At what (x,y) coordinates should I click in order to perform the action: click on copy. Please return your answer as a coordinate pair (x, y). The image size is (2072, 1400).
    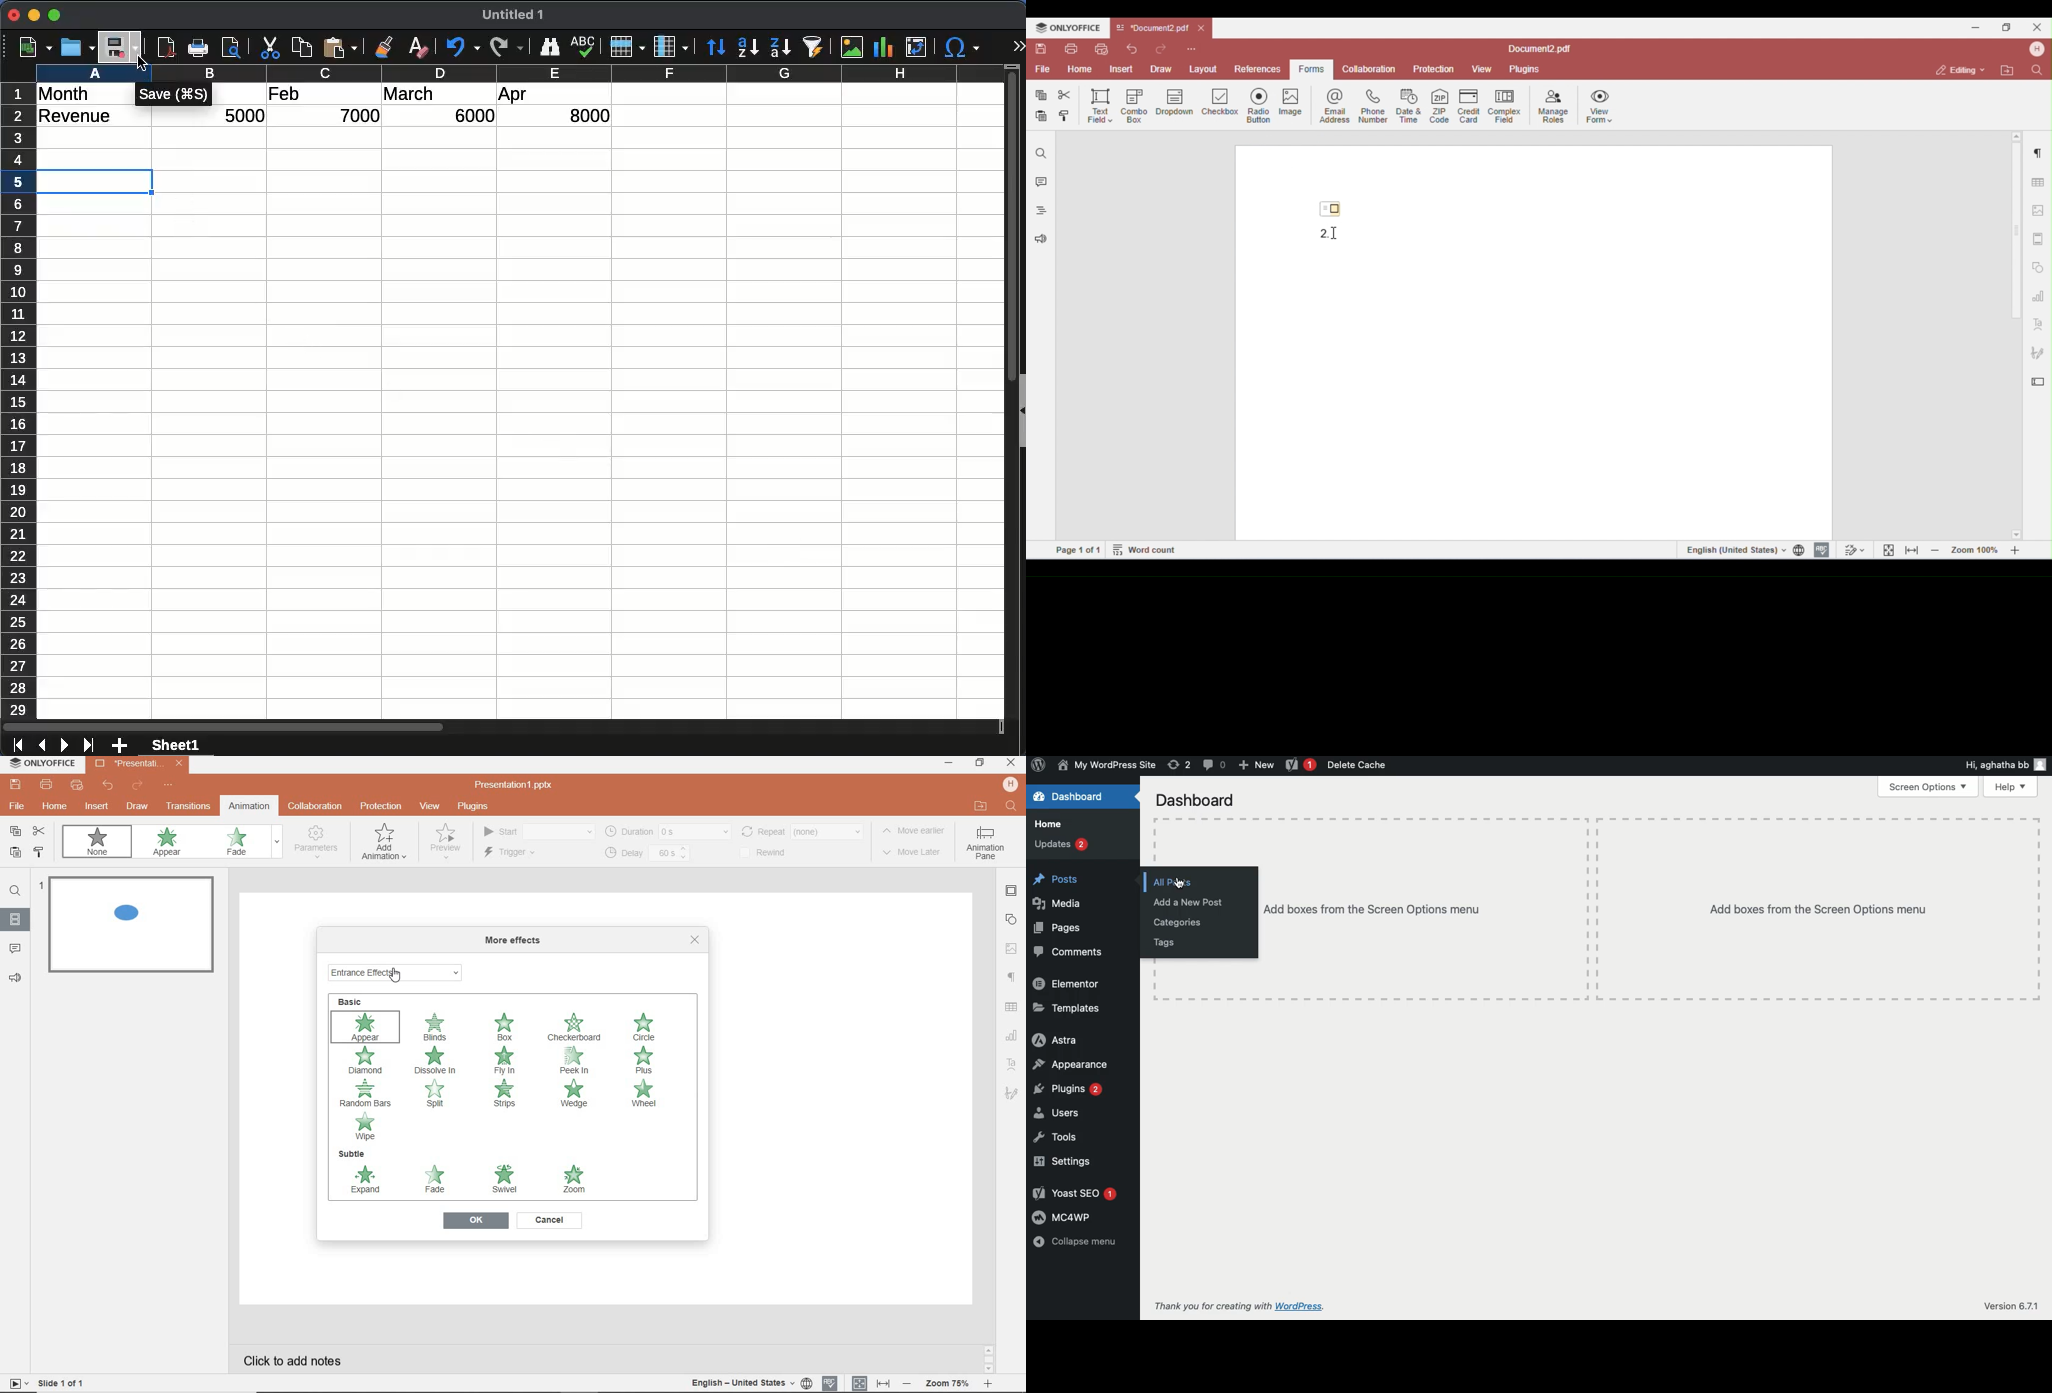
    Looking at the image, I should click on (303, 48).